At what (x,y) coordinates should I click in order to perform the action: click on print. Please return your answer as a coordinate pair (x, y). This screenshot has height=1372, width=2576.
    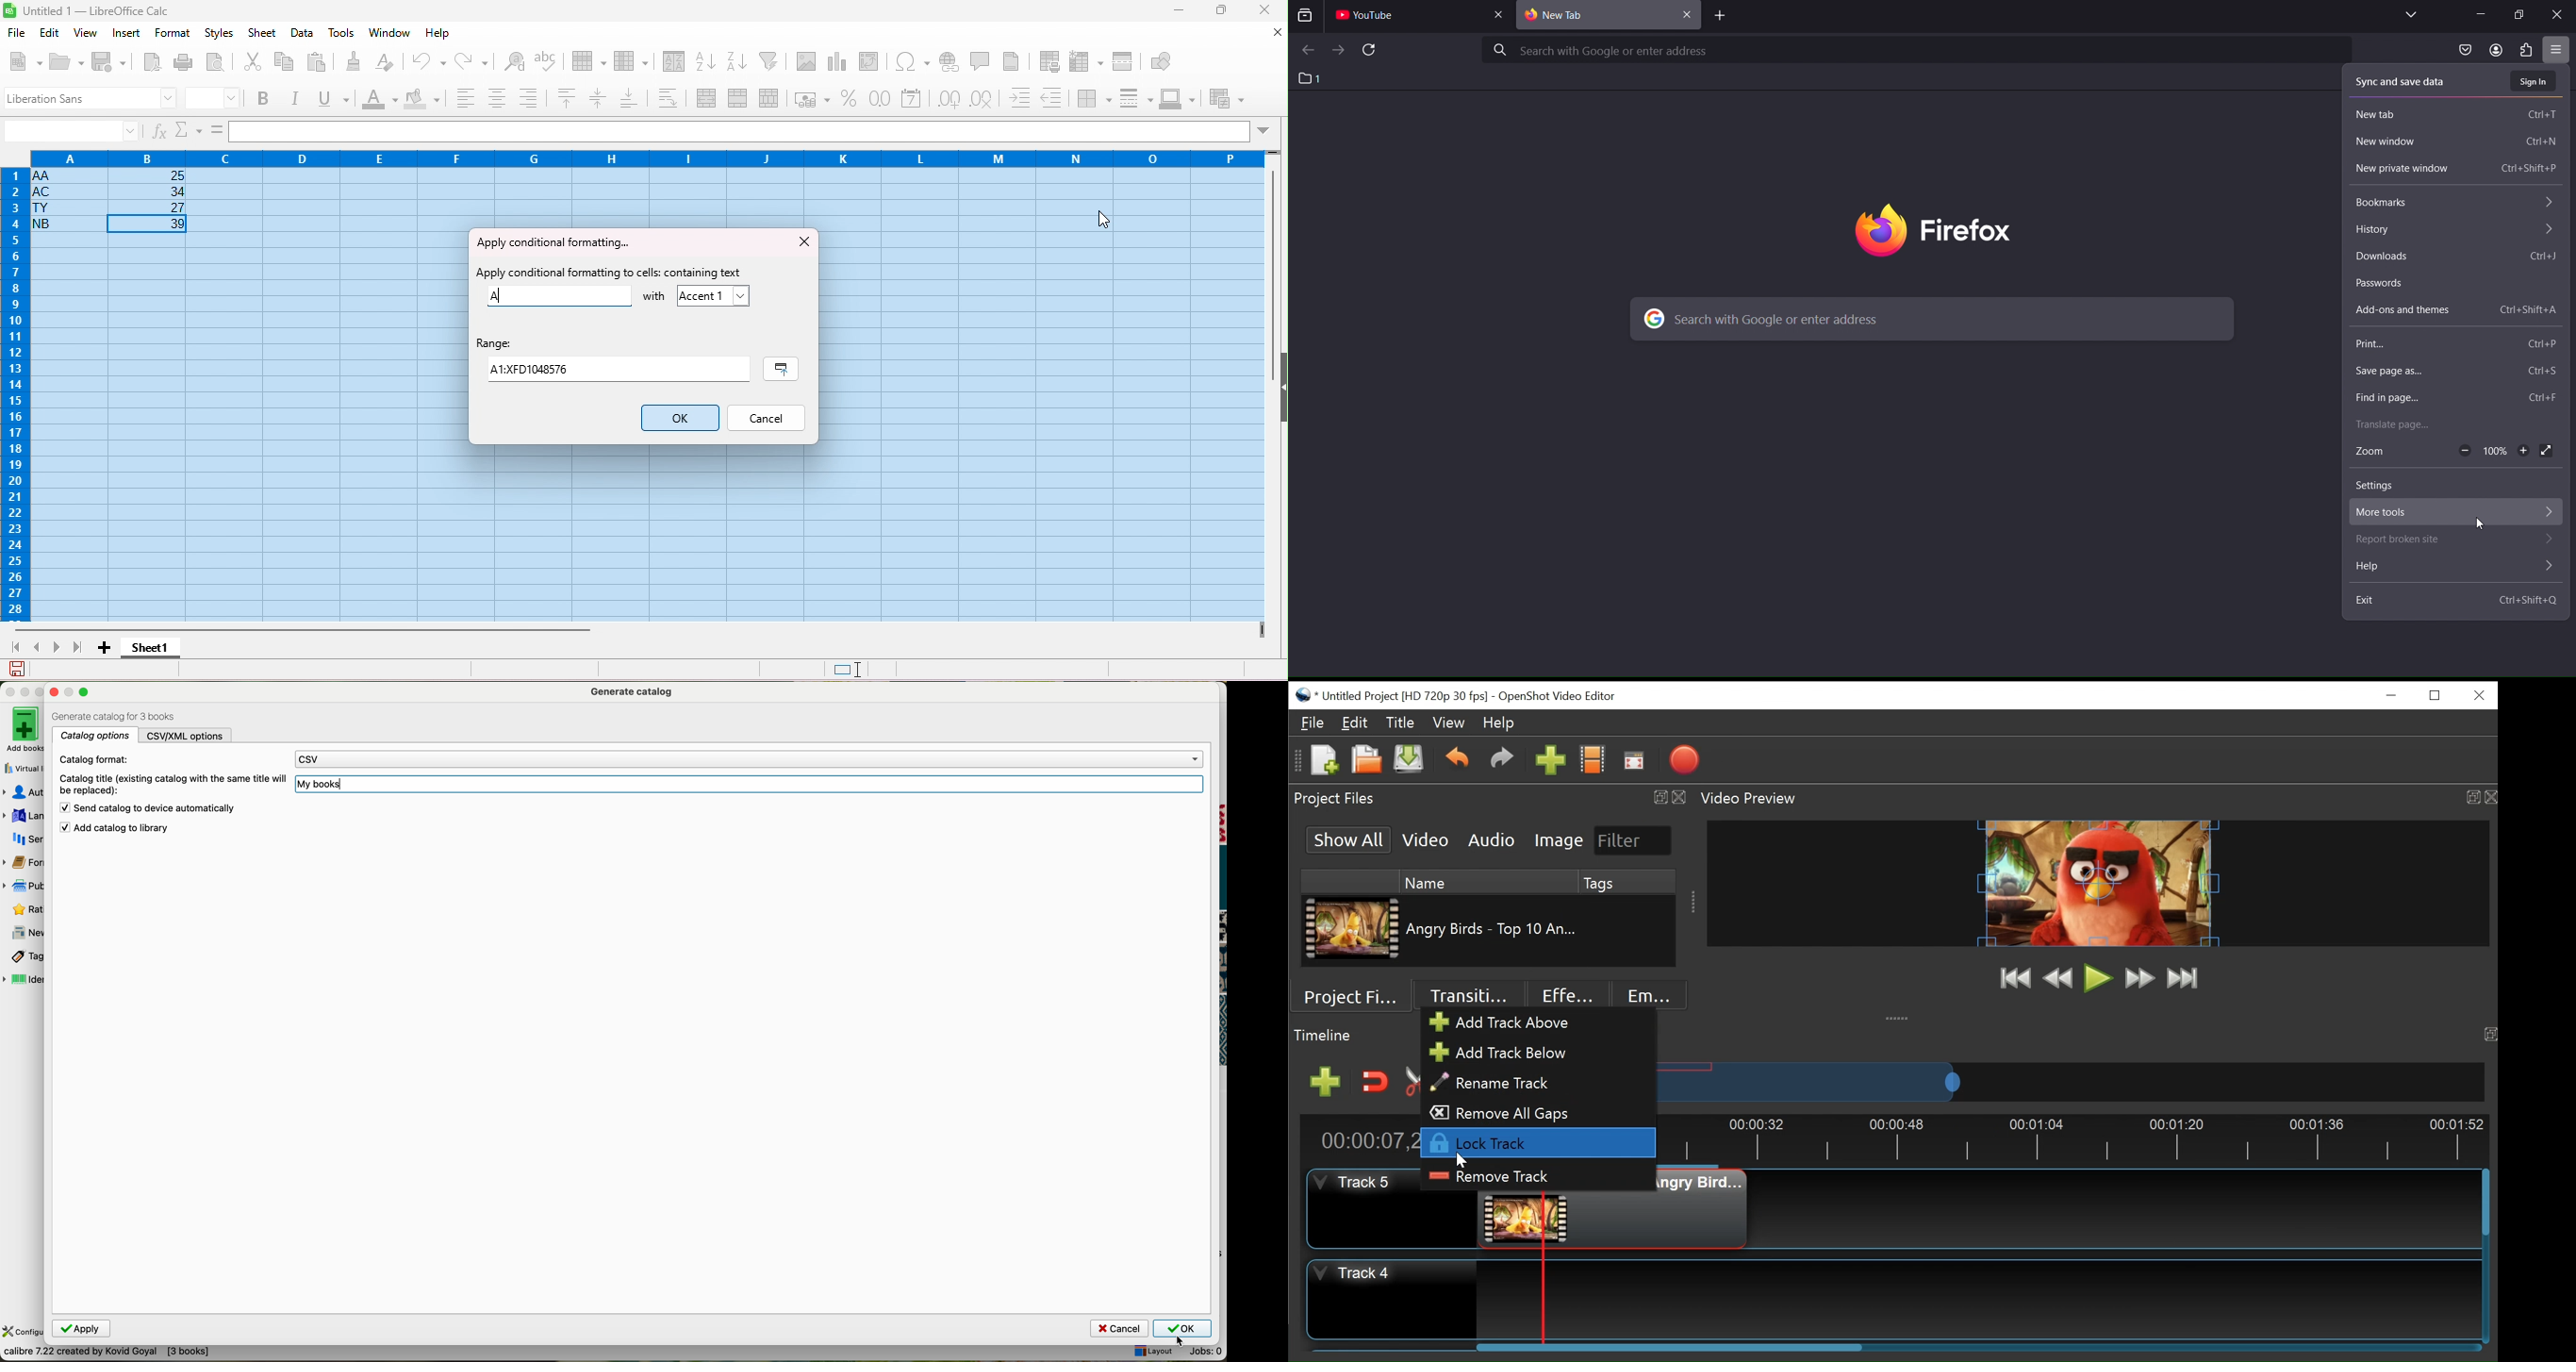
    Looking at the image, I should click on (2381, 346).